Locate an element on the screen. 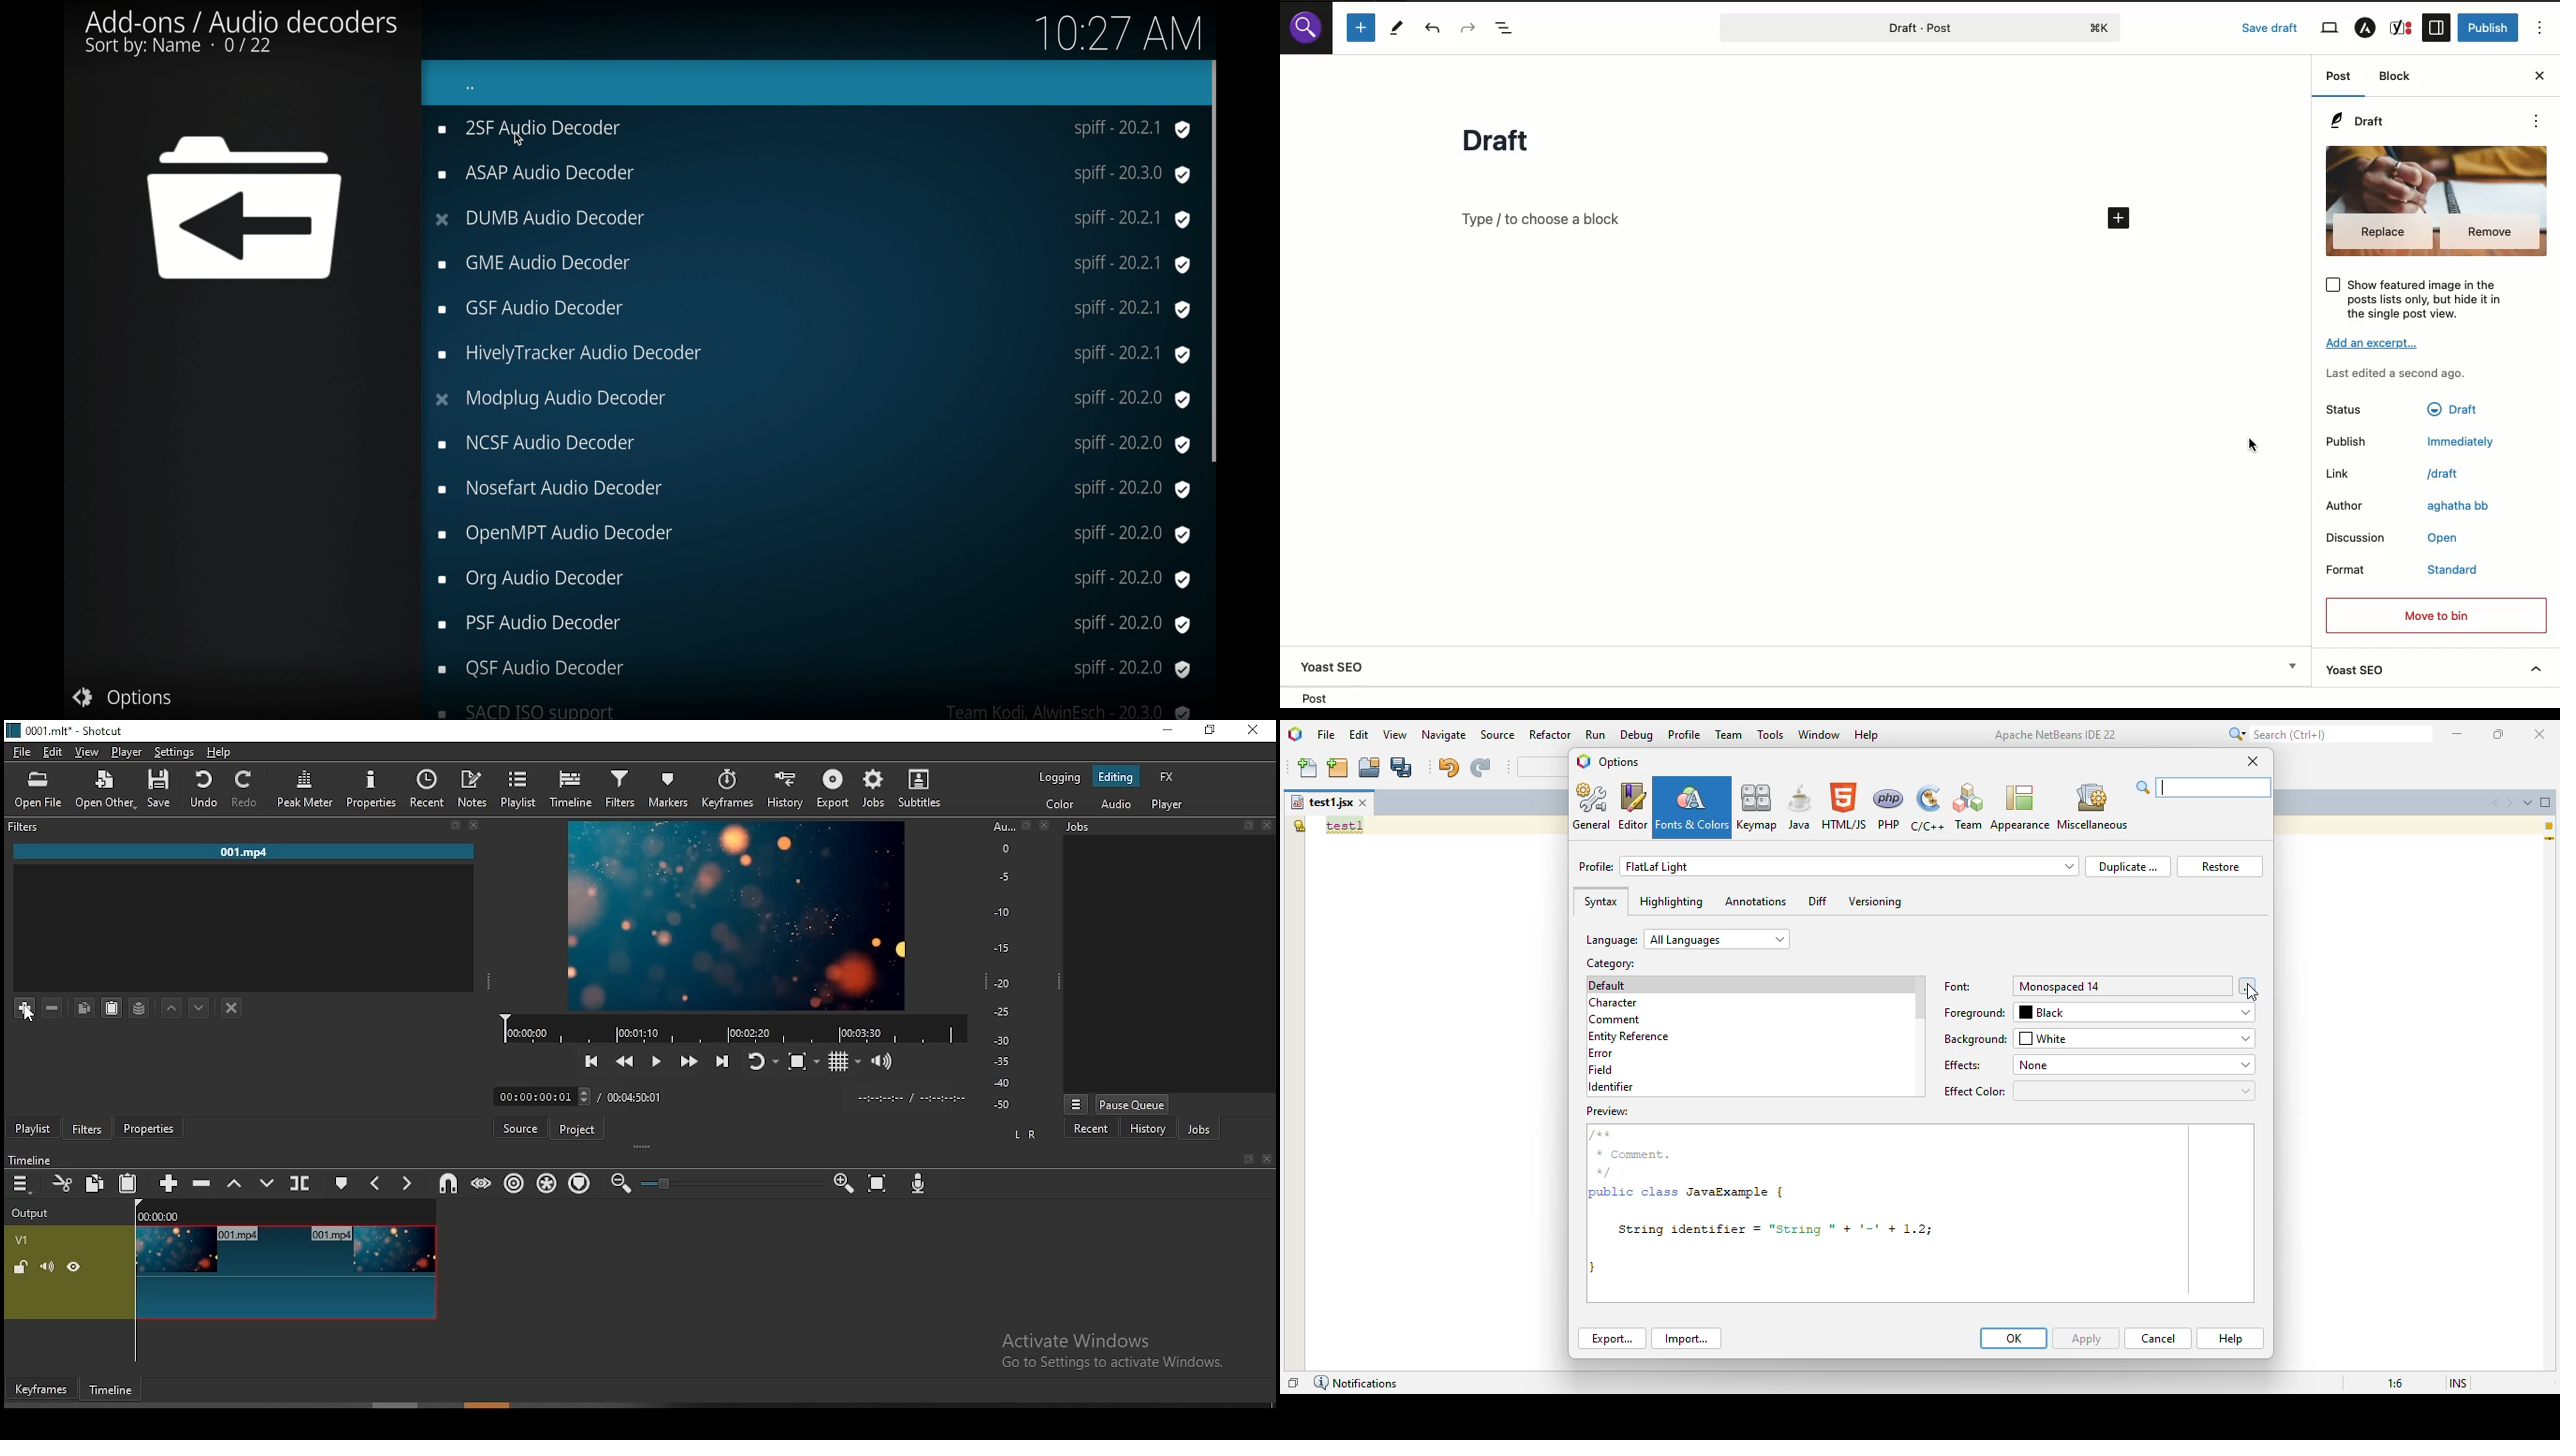 Image resolution: width=2576 pixels, height=1456 pixels. Discussion is located at coordinates (2356, 539).